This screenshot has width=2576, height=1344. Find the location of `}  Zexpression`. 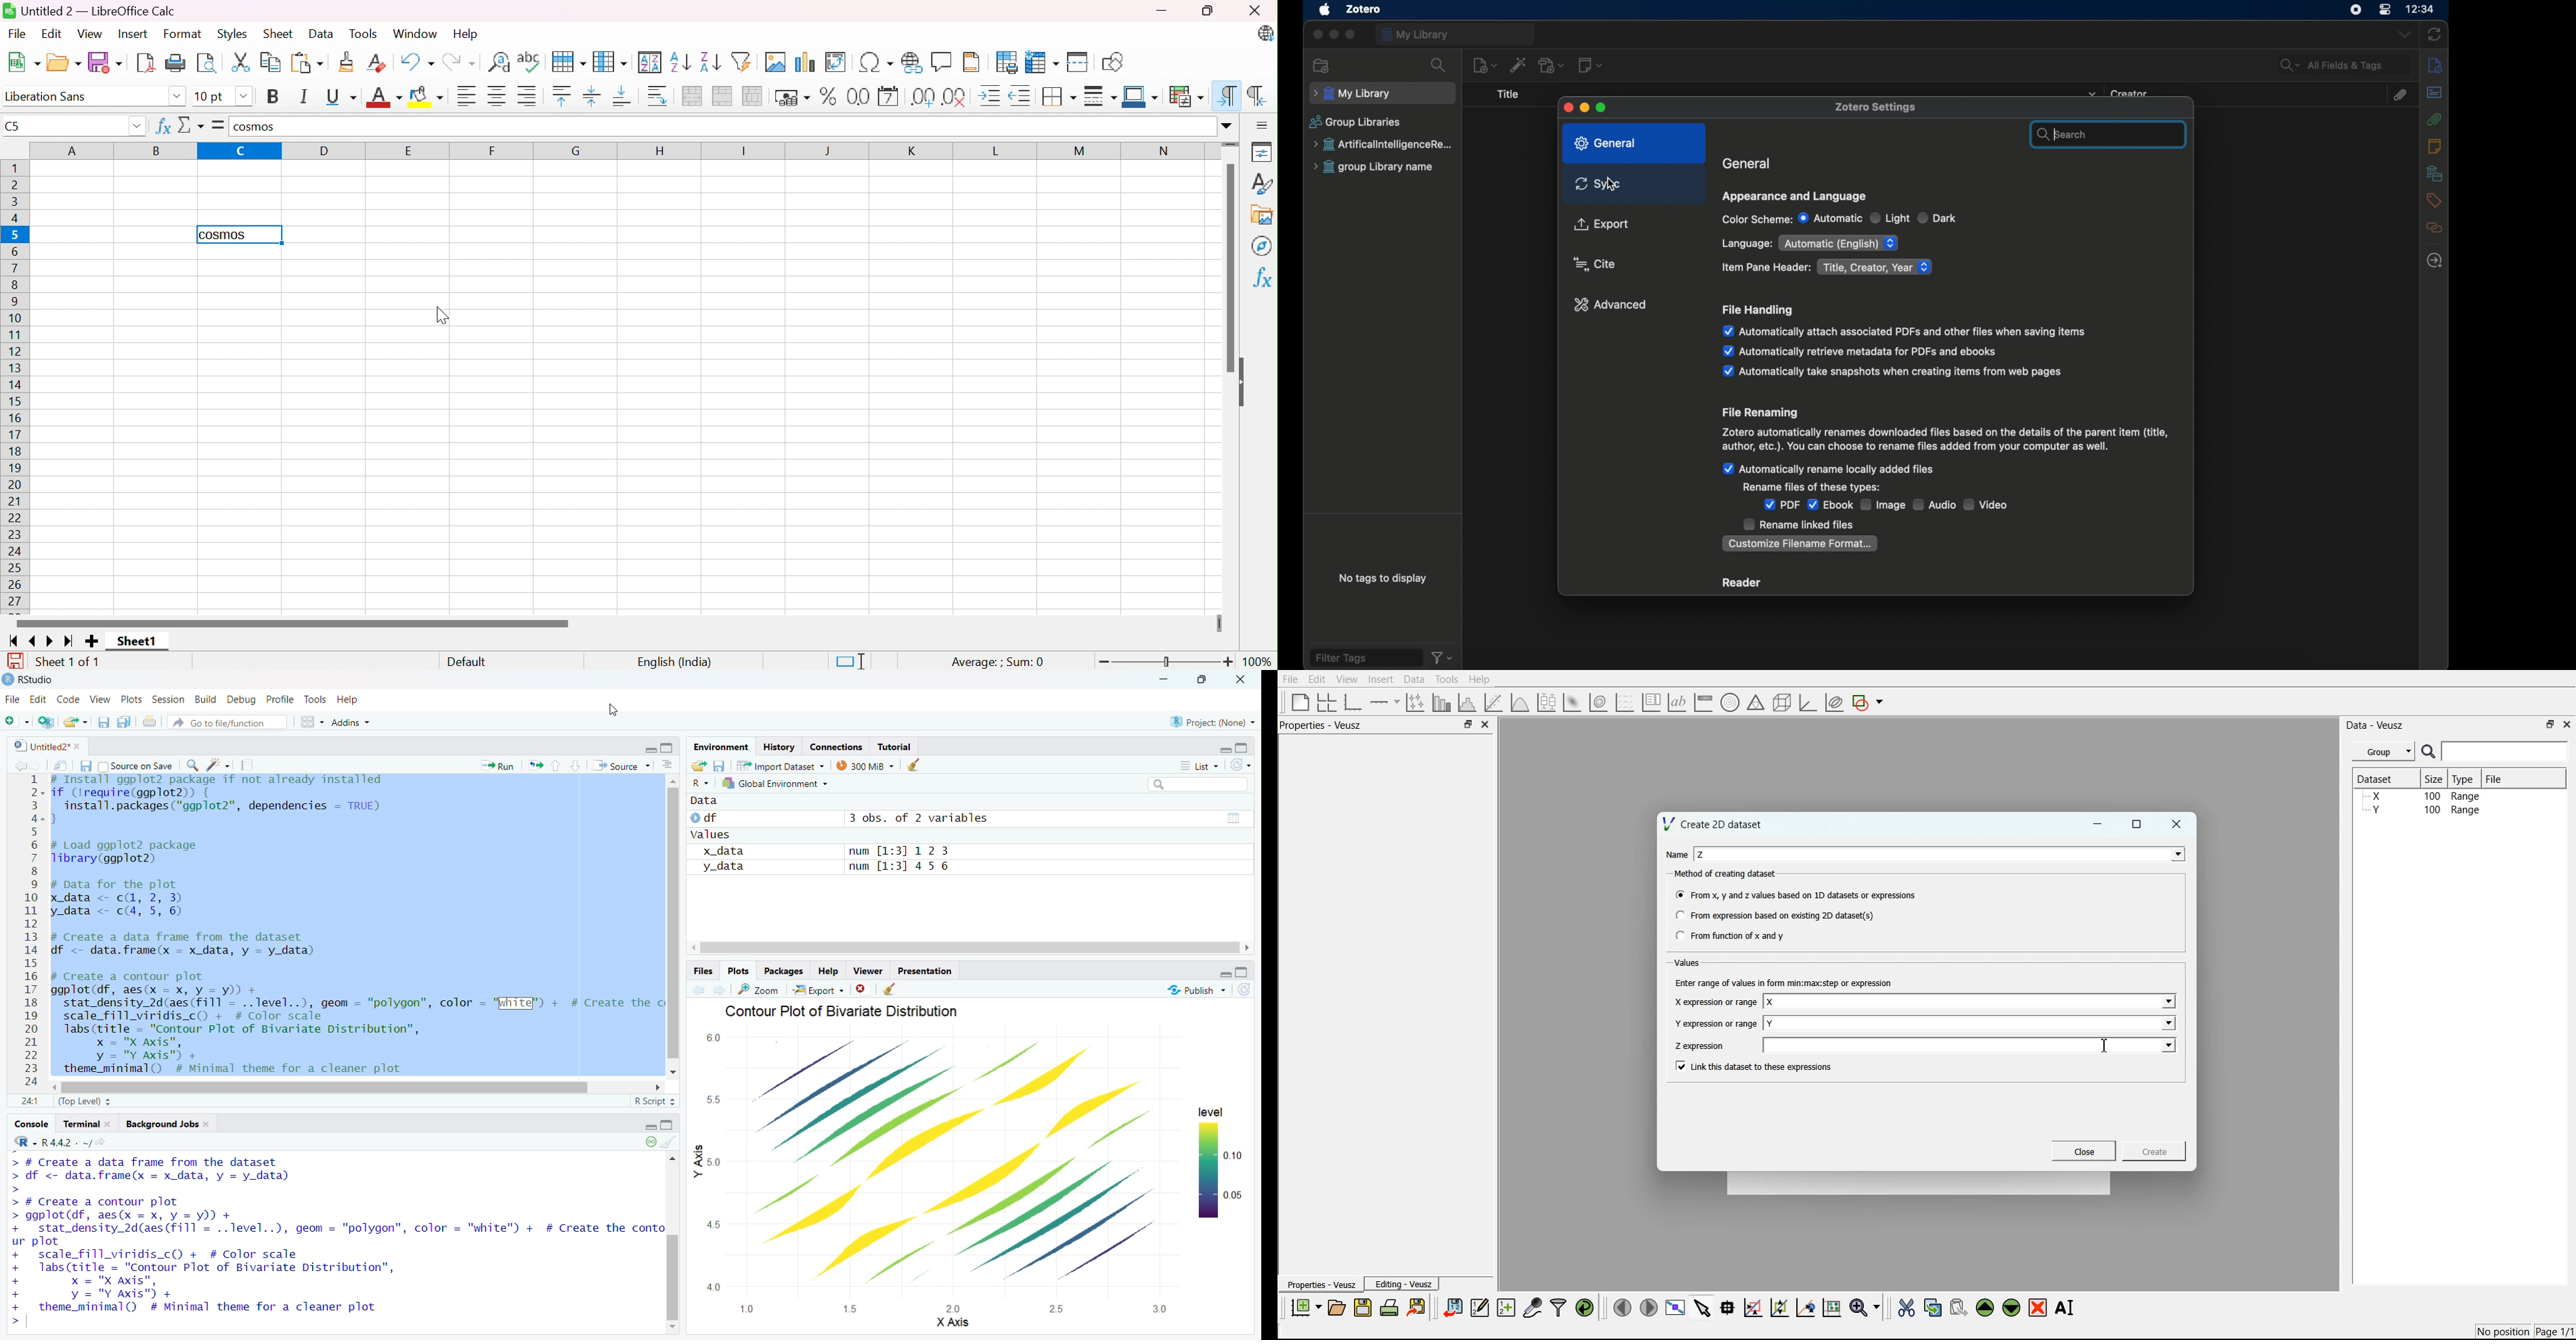

}  Zexpression is located at coordinates (1701, 1047).